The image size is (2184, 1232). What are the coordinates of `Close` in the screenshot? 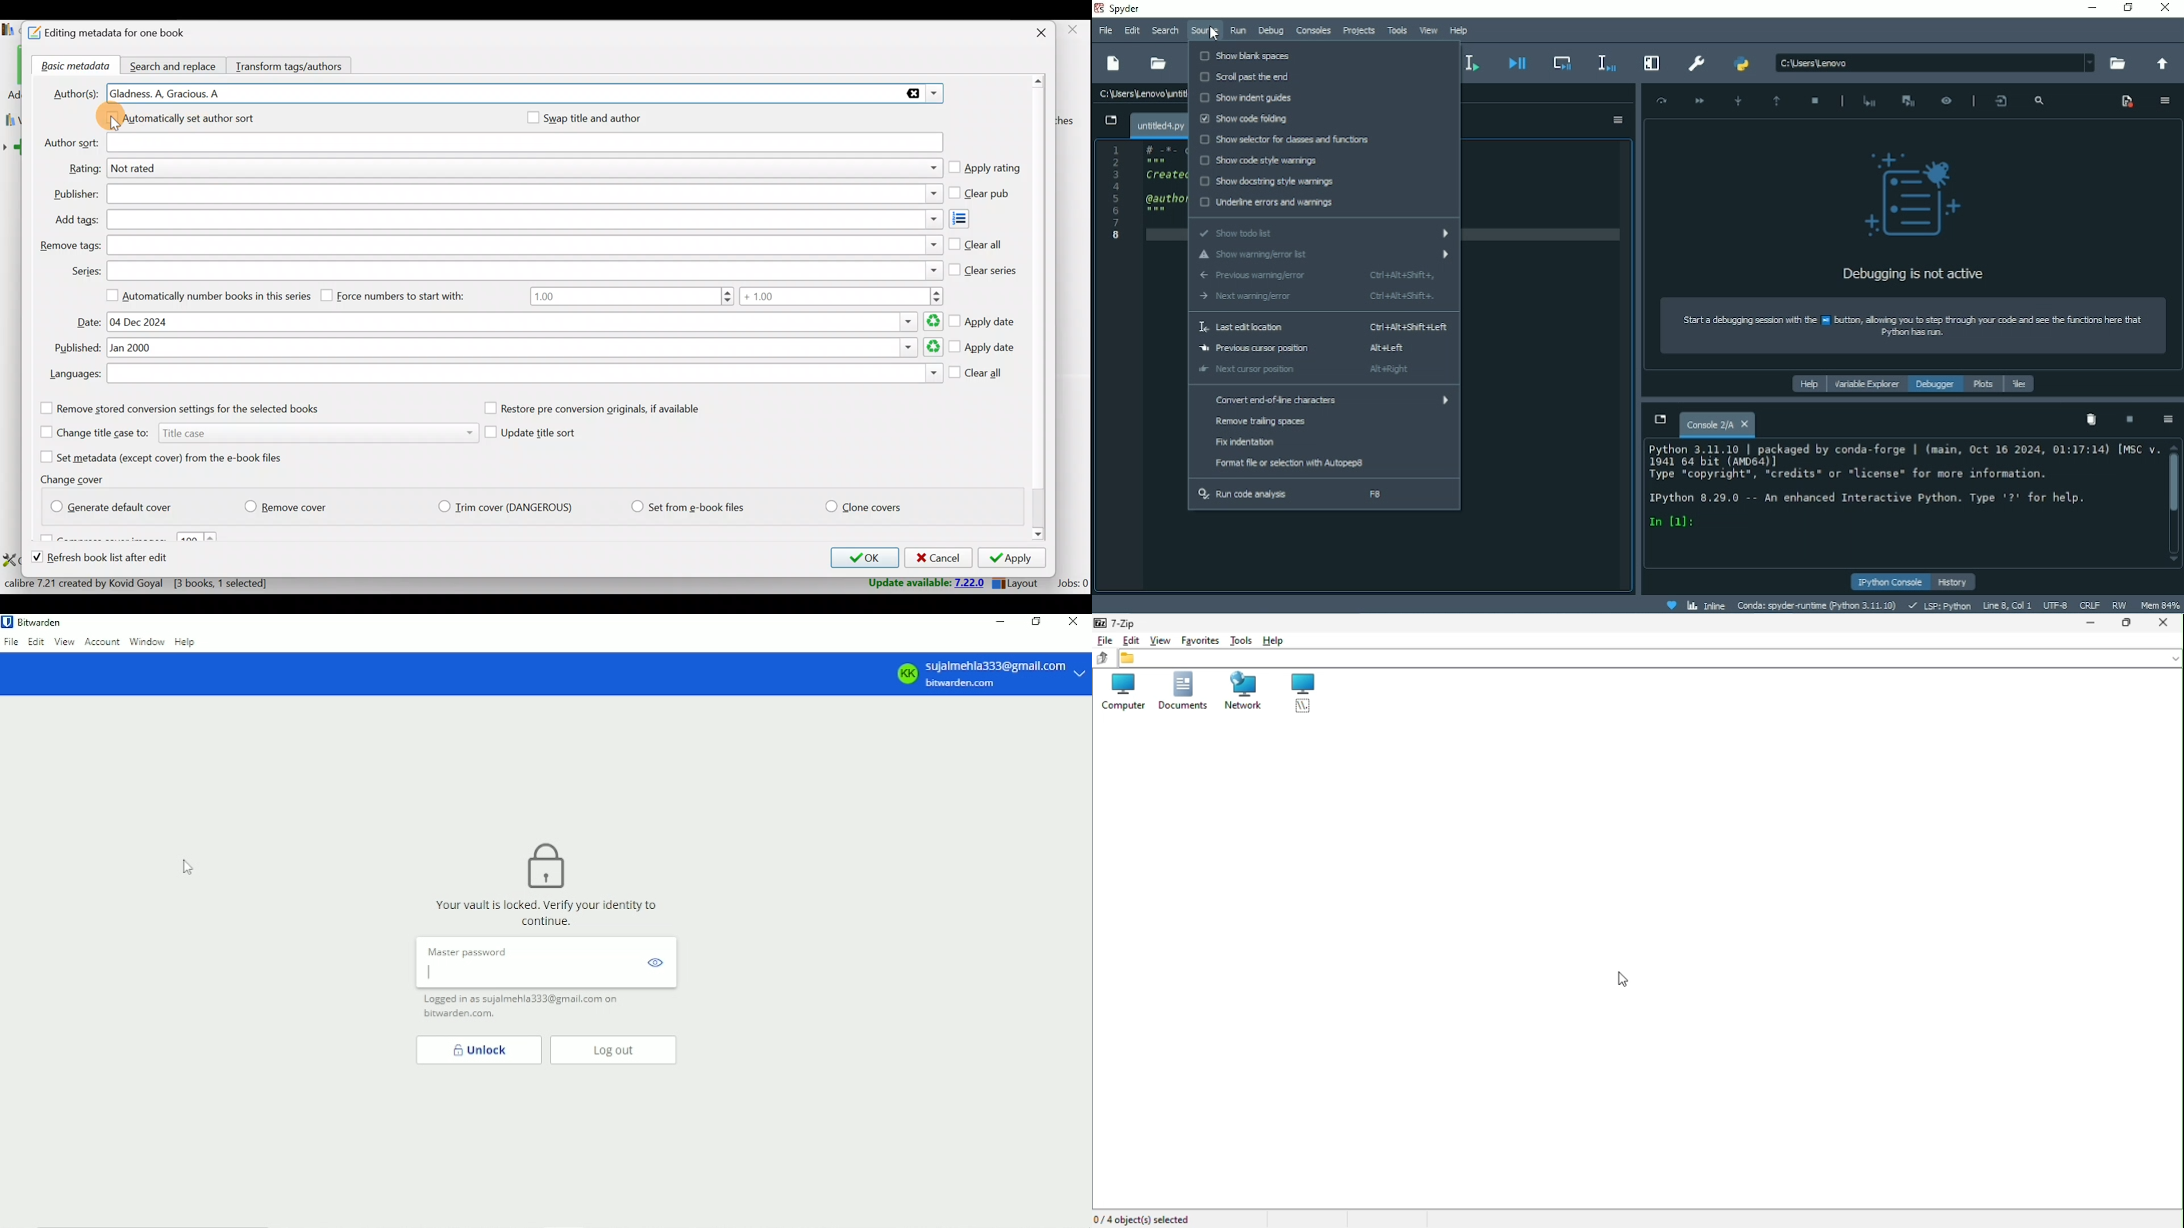 It's located at (1075, 623).